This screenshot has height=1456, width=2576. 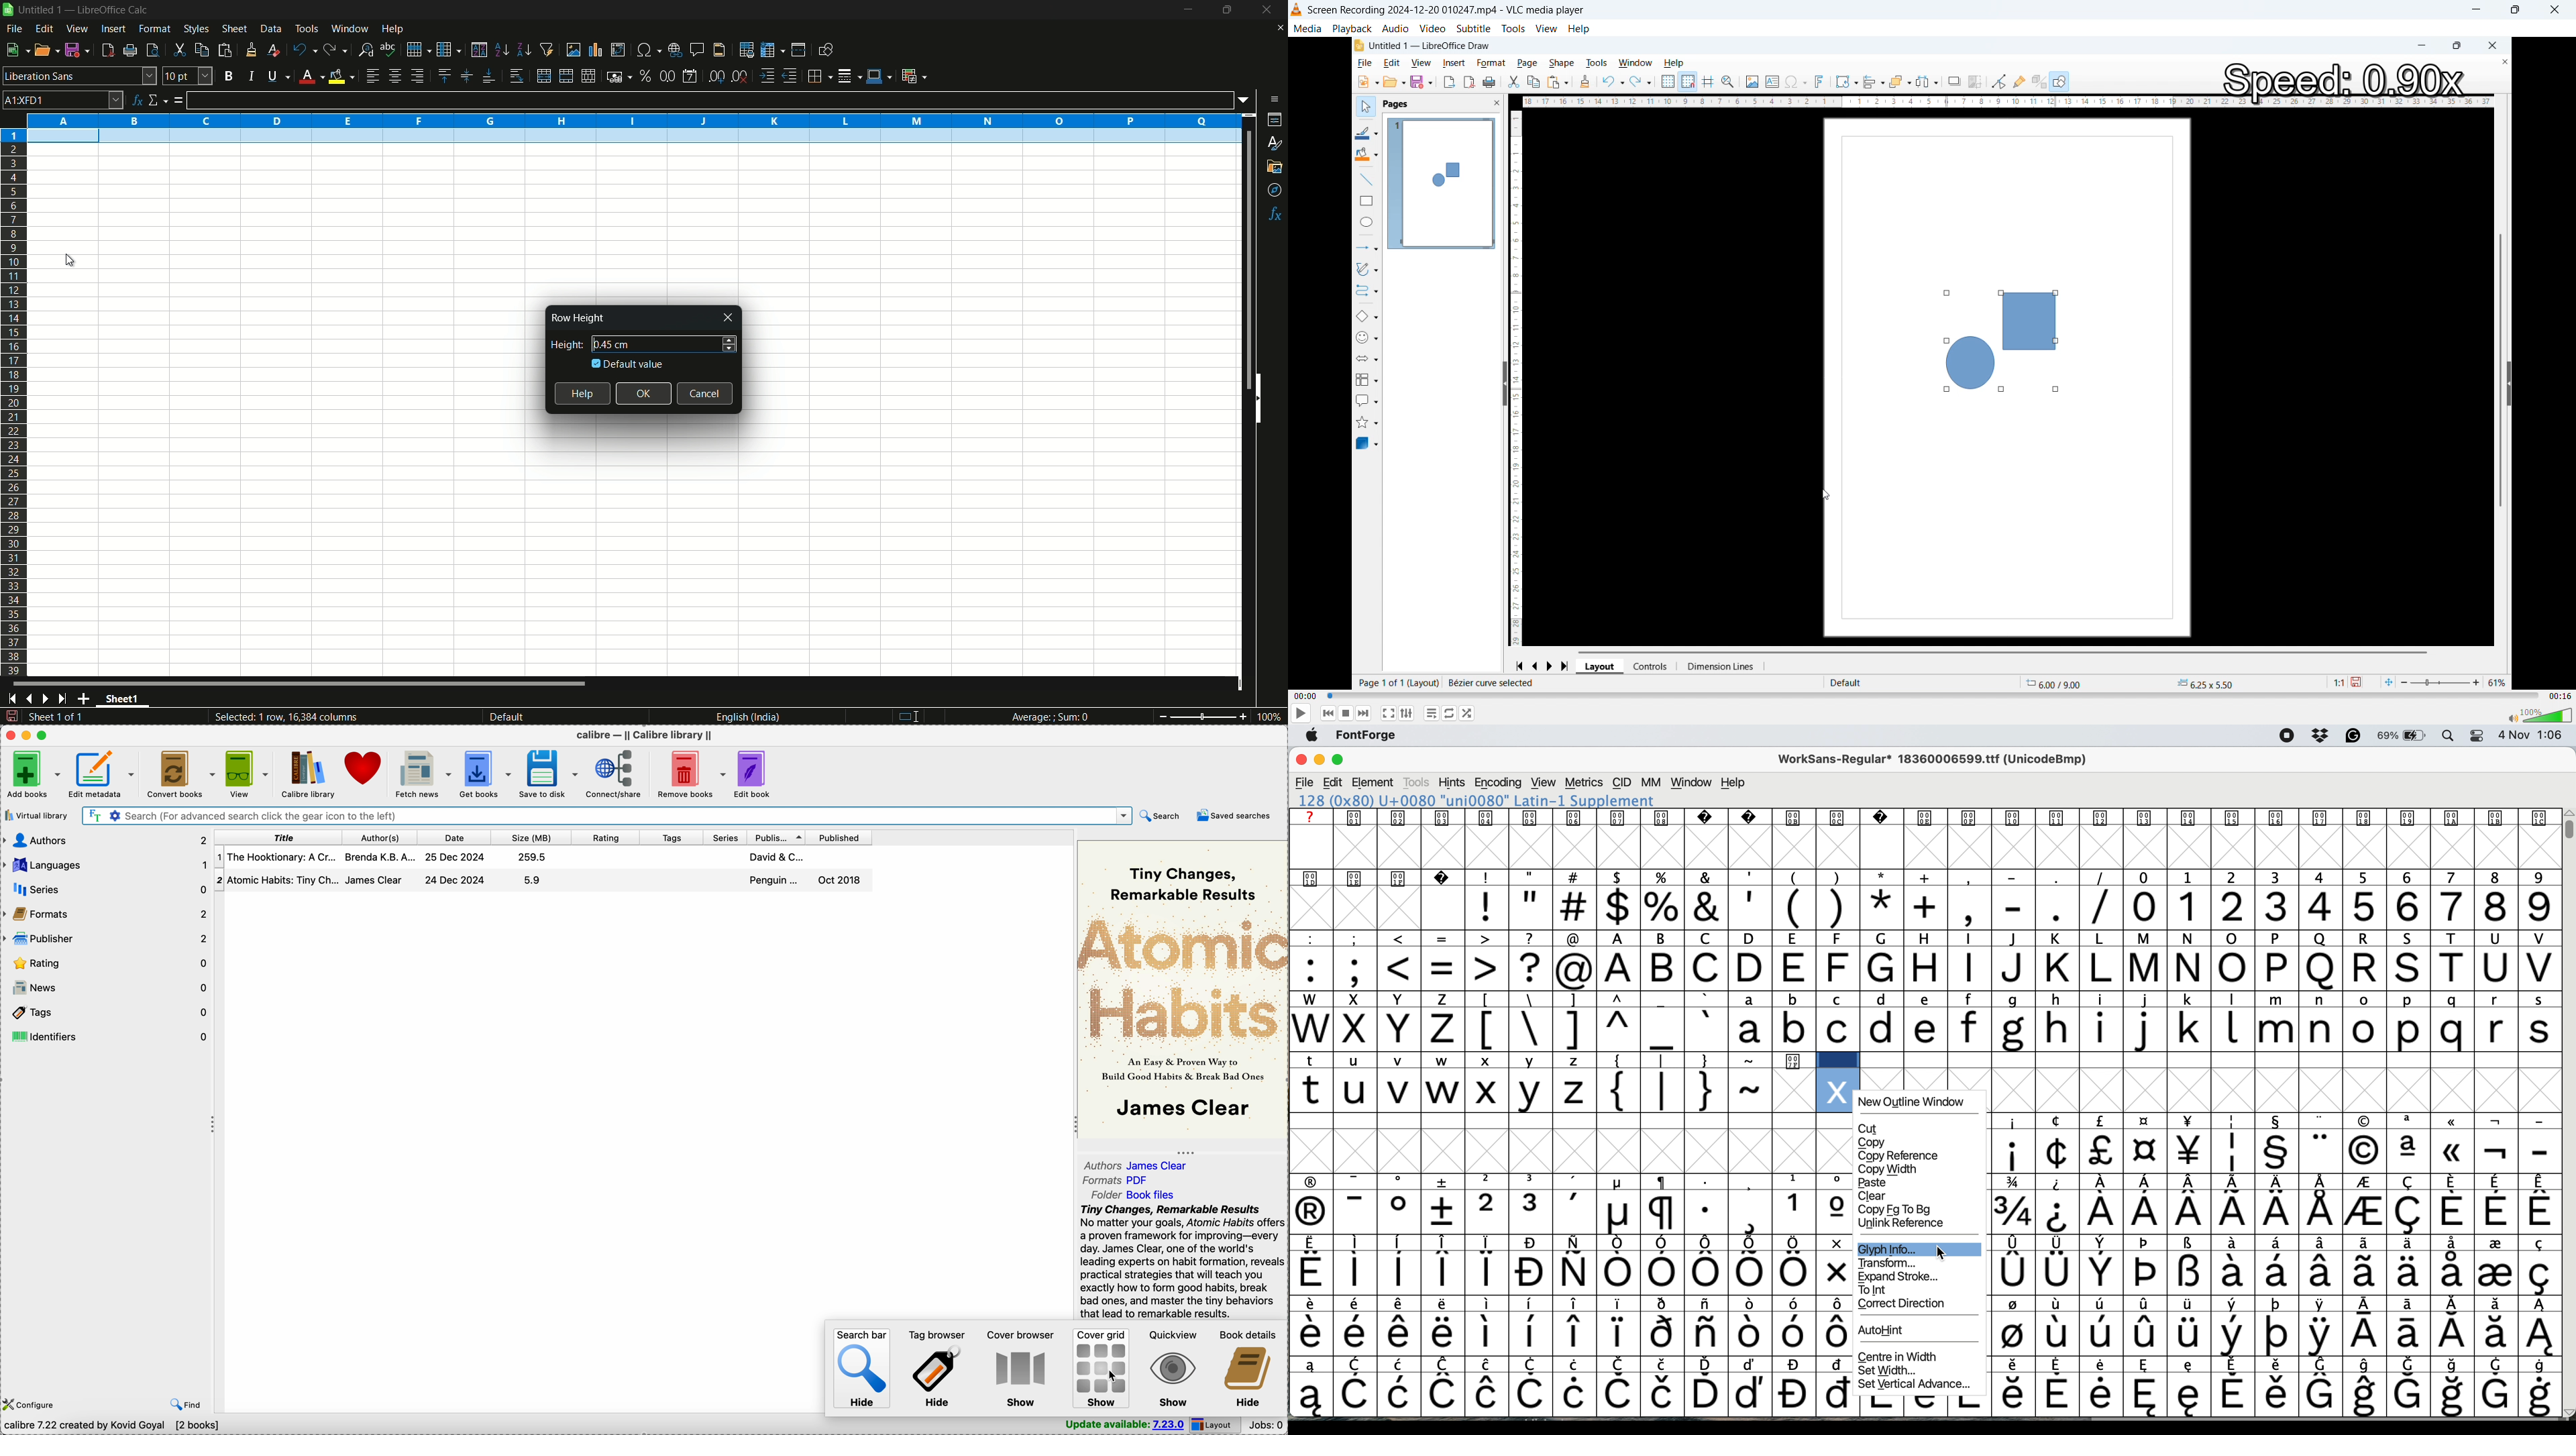 What do you see at coordinates (155, 29) in the screenshot?
I see `format menu` at bounding box center [155, 29].